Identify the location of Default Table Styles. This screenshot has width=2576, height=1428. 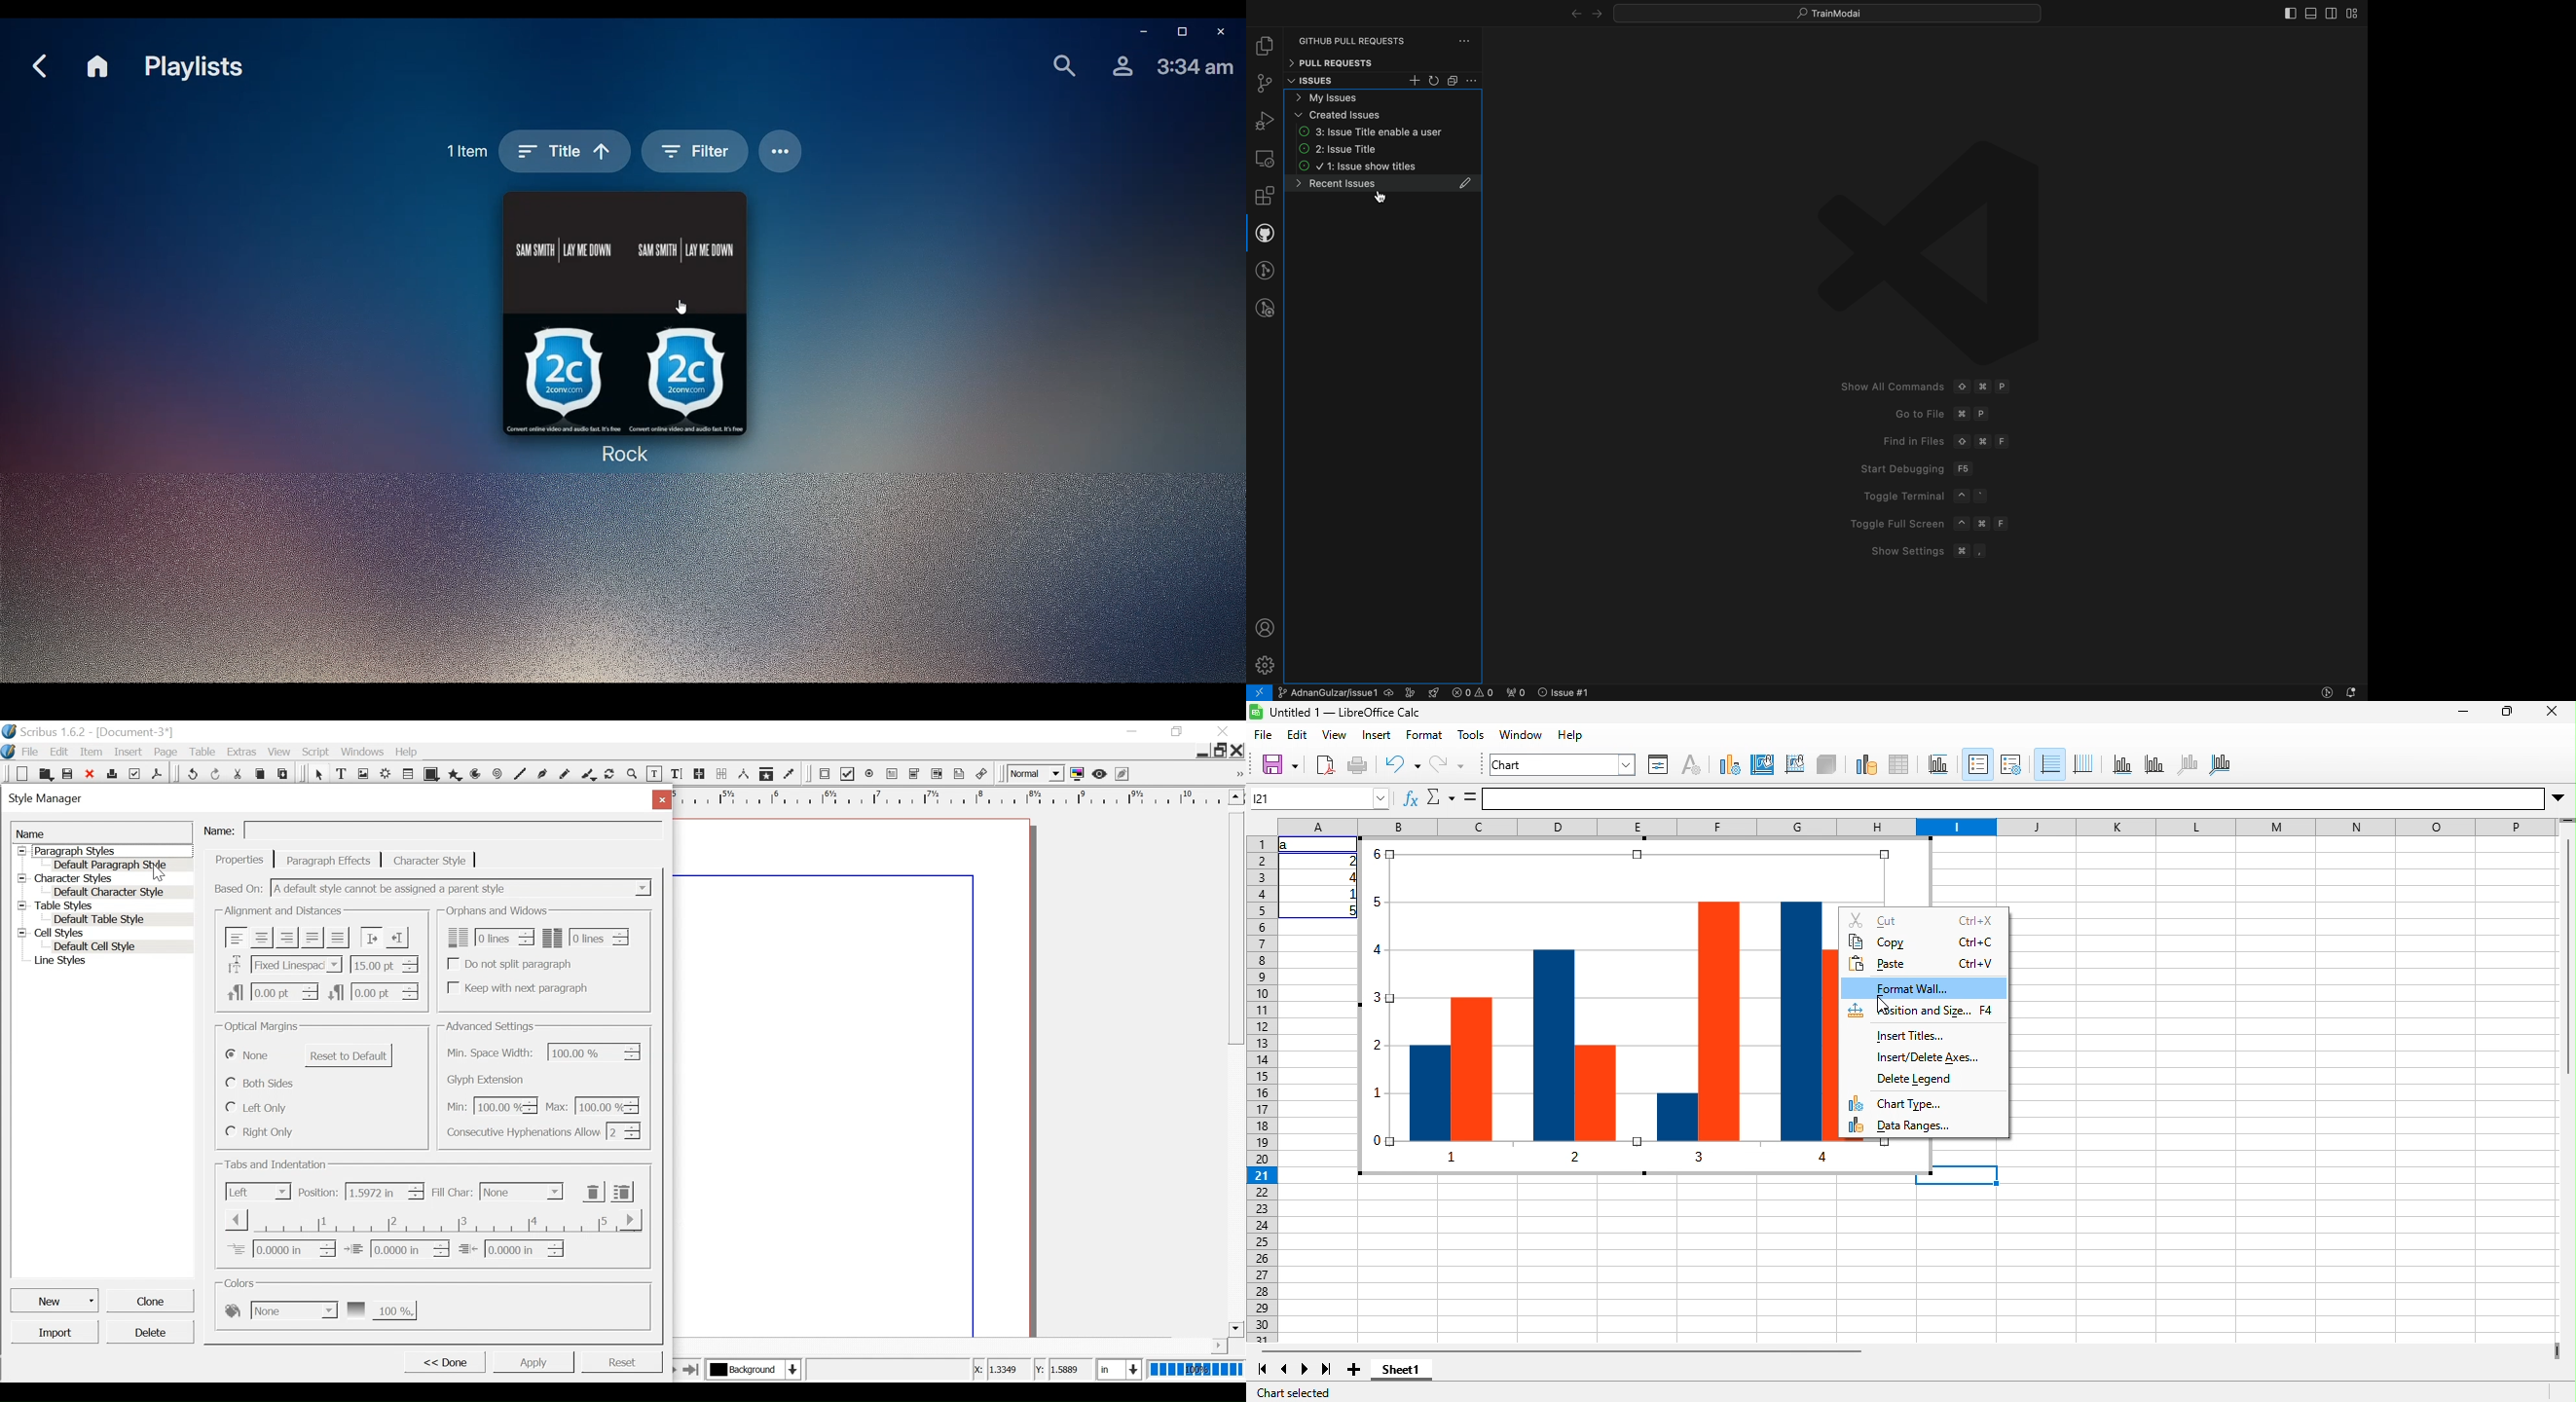
(120, 920).